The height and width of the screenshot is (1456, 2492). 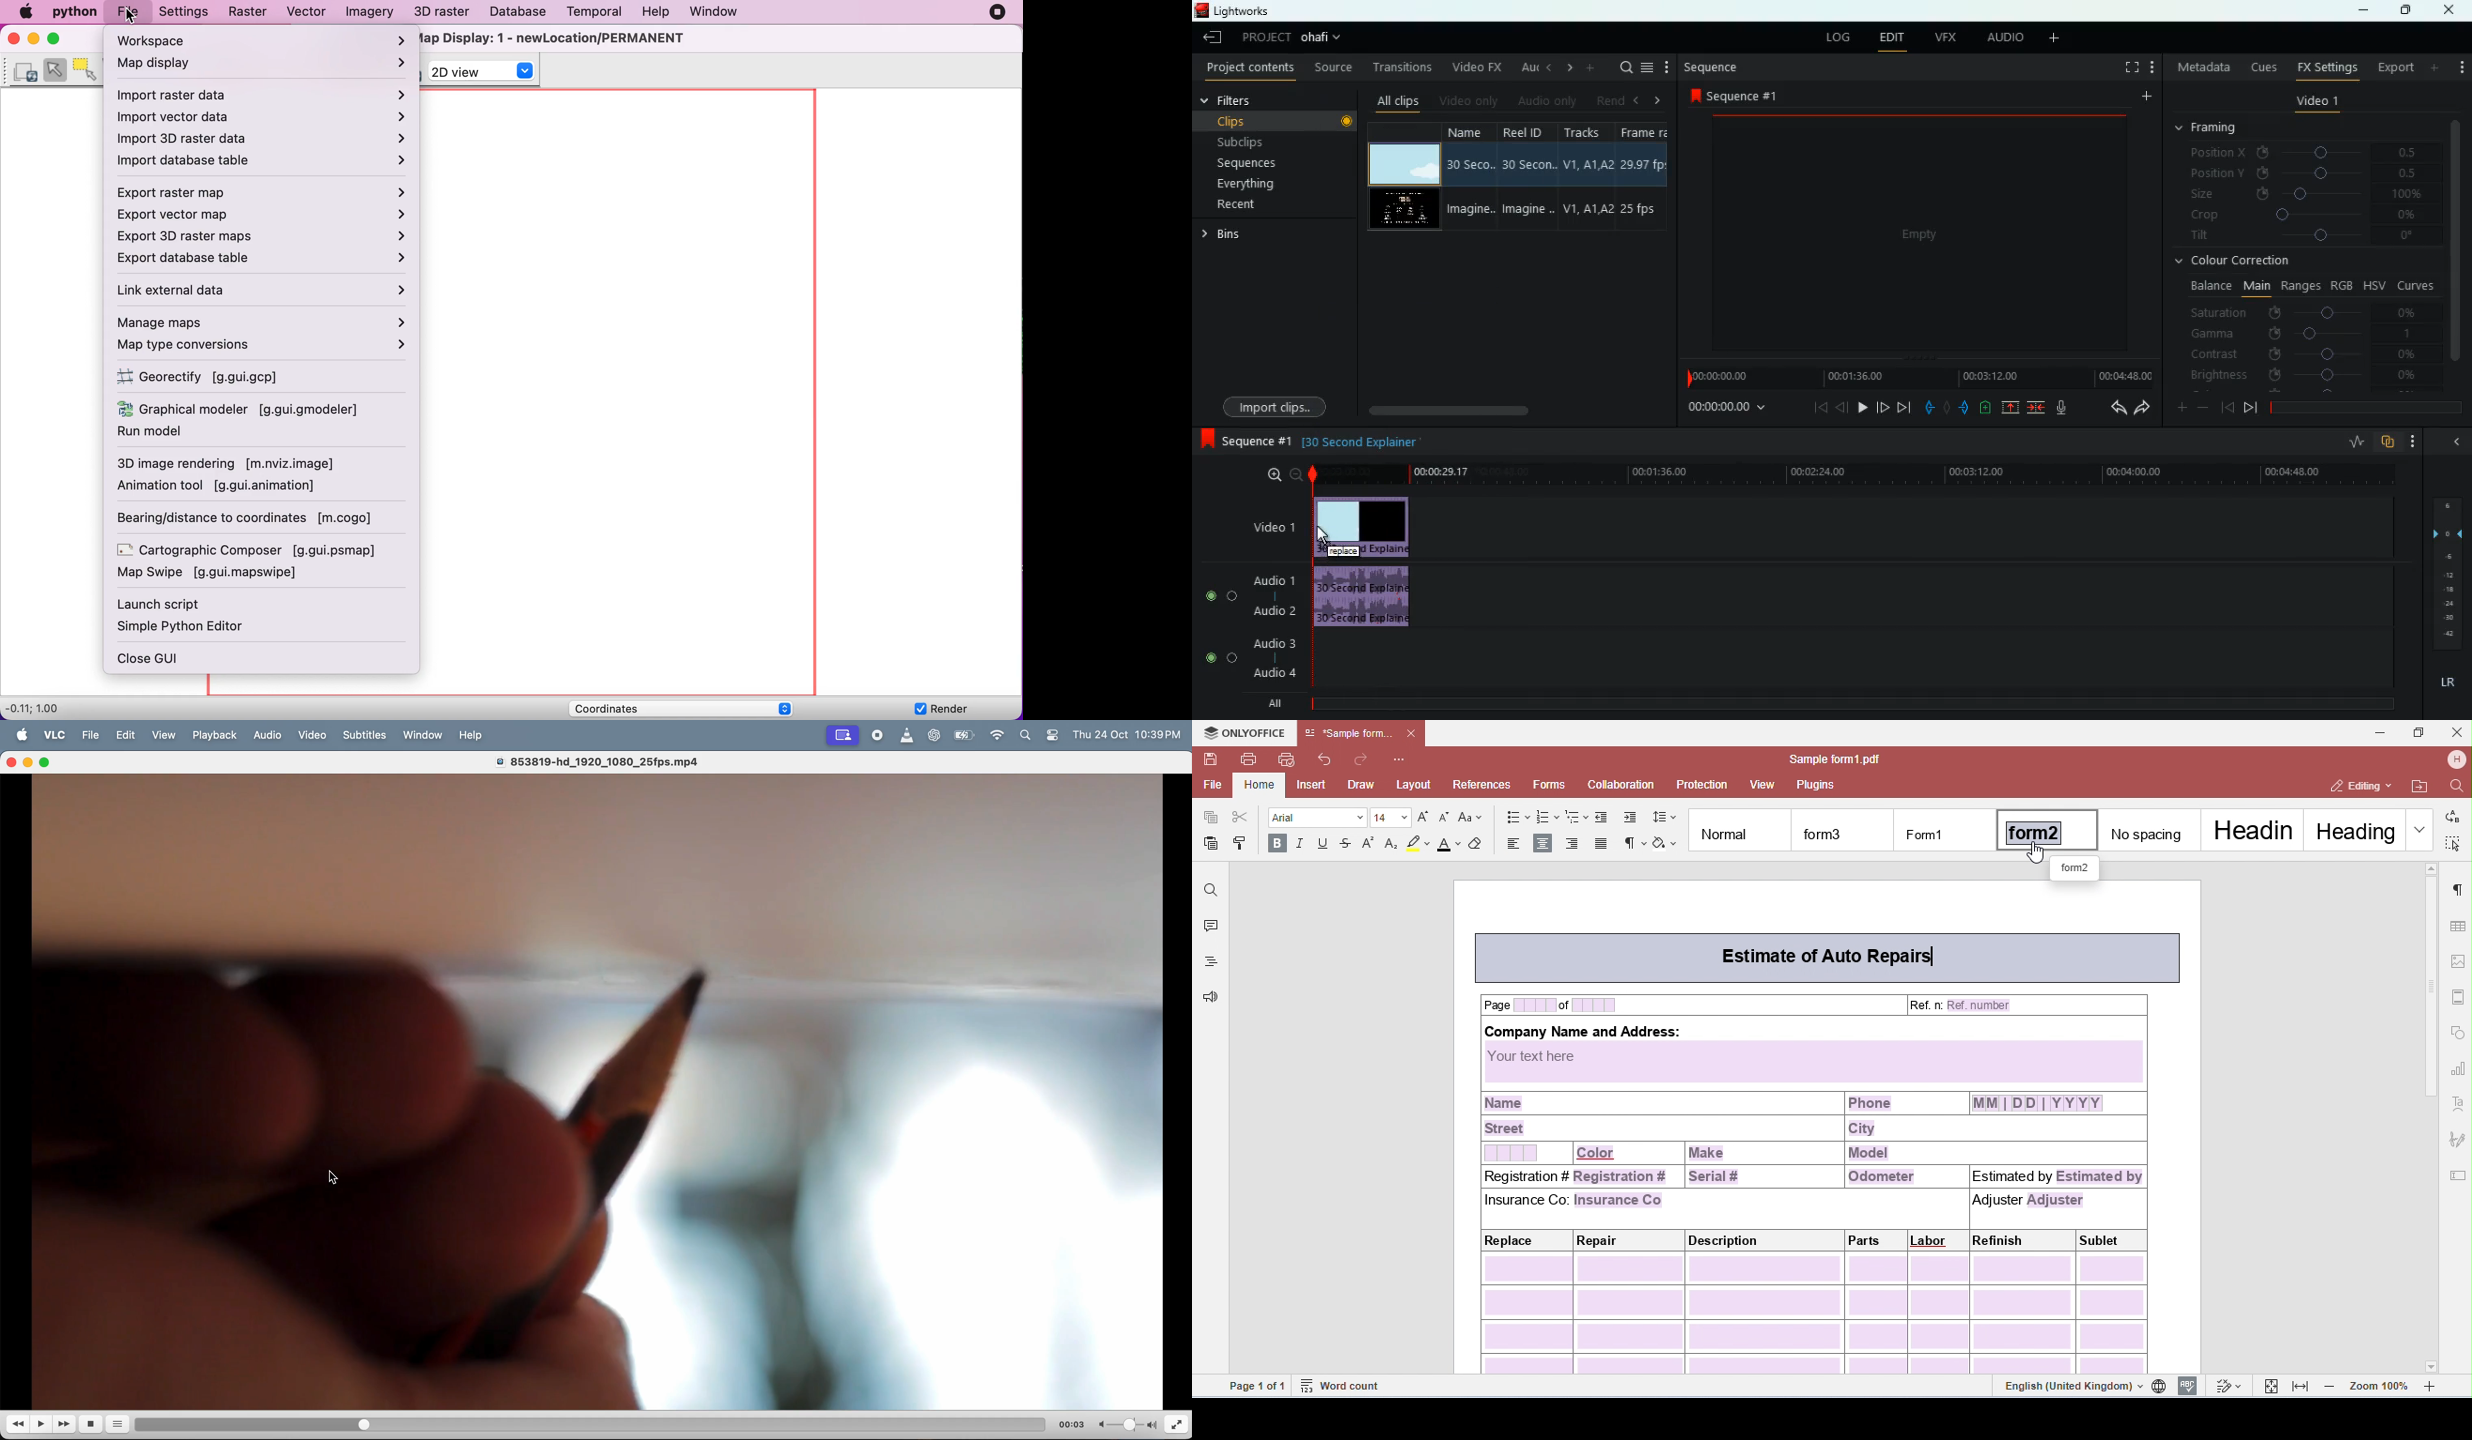 What do you see at coordinates (2145, 95) in the screenshot?
I see `add` at bounding box center [2145, 95].